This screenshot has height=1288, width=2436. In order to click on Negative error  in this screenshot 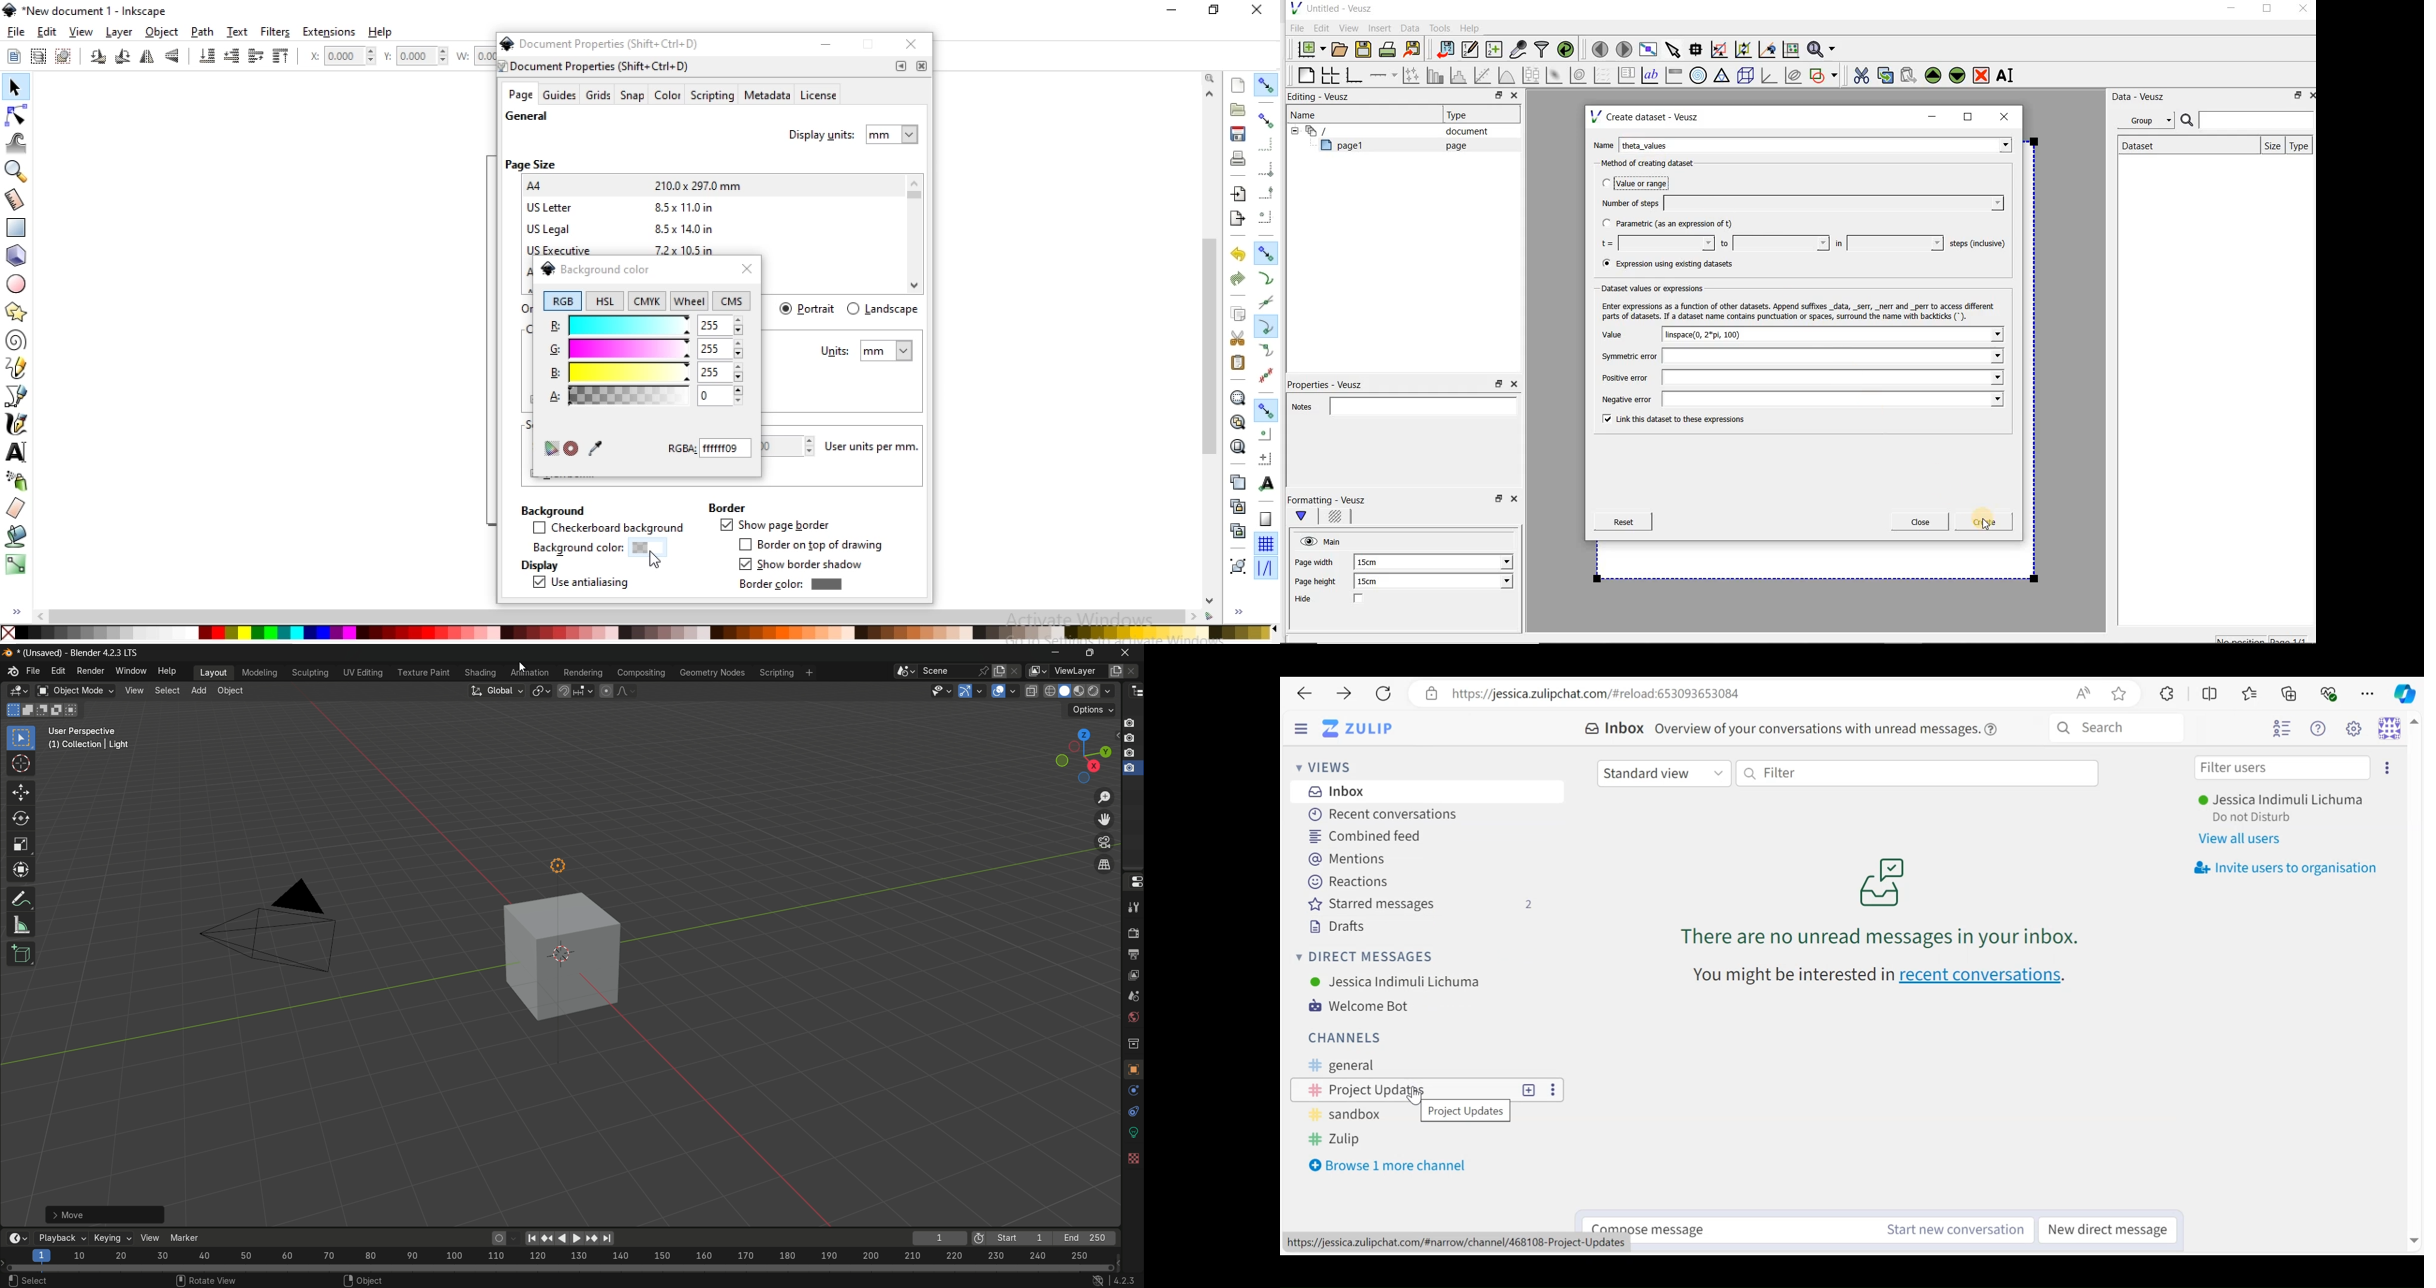, I will do `click(1799, 400)`.